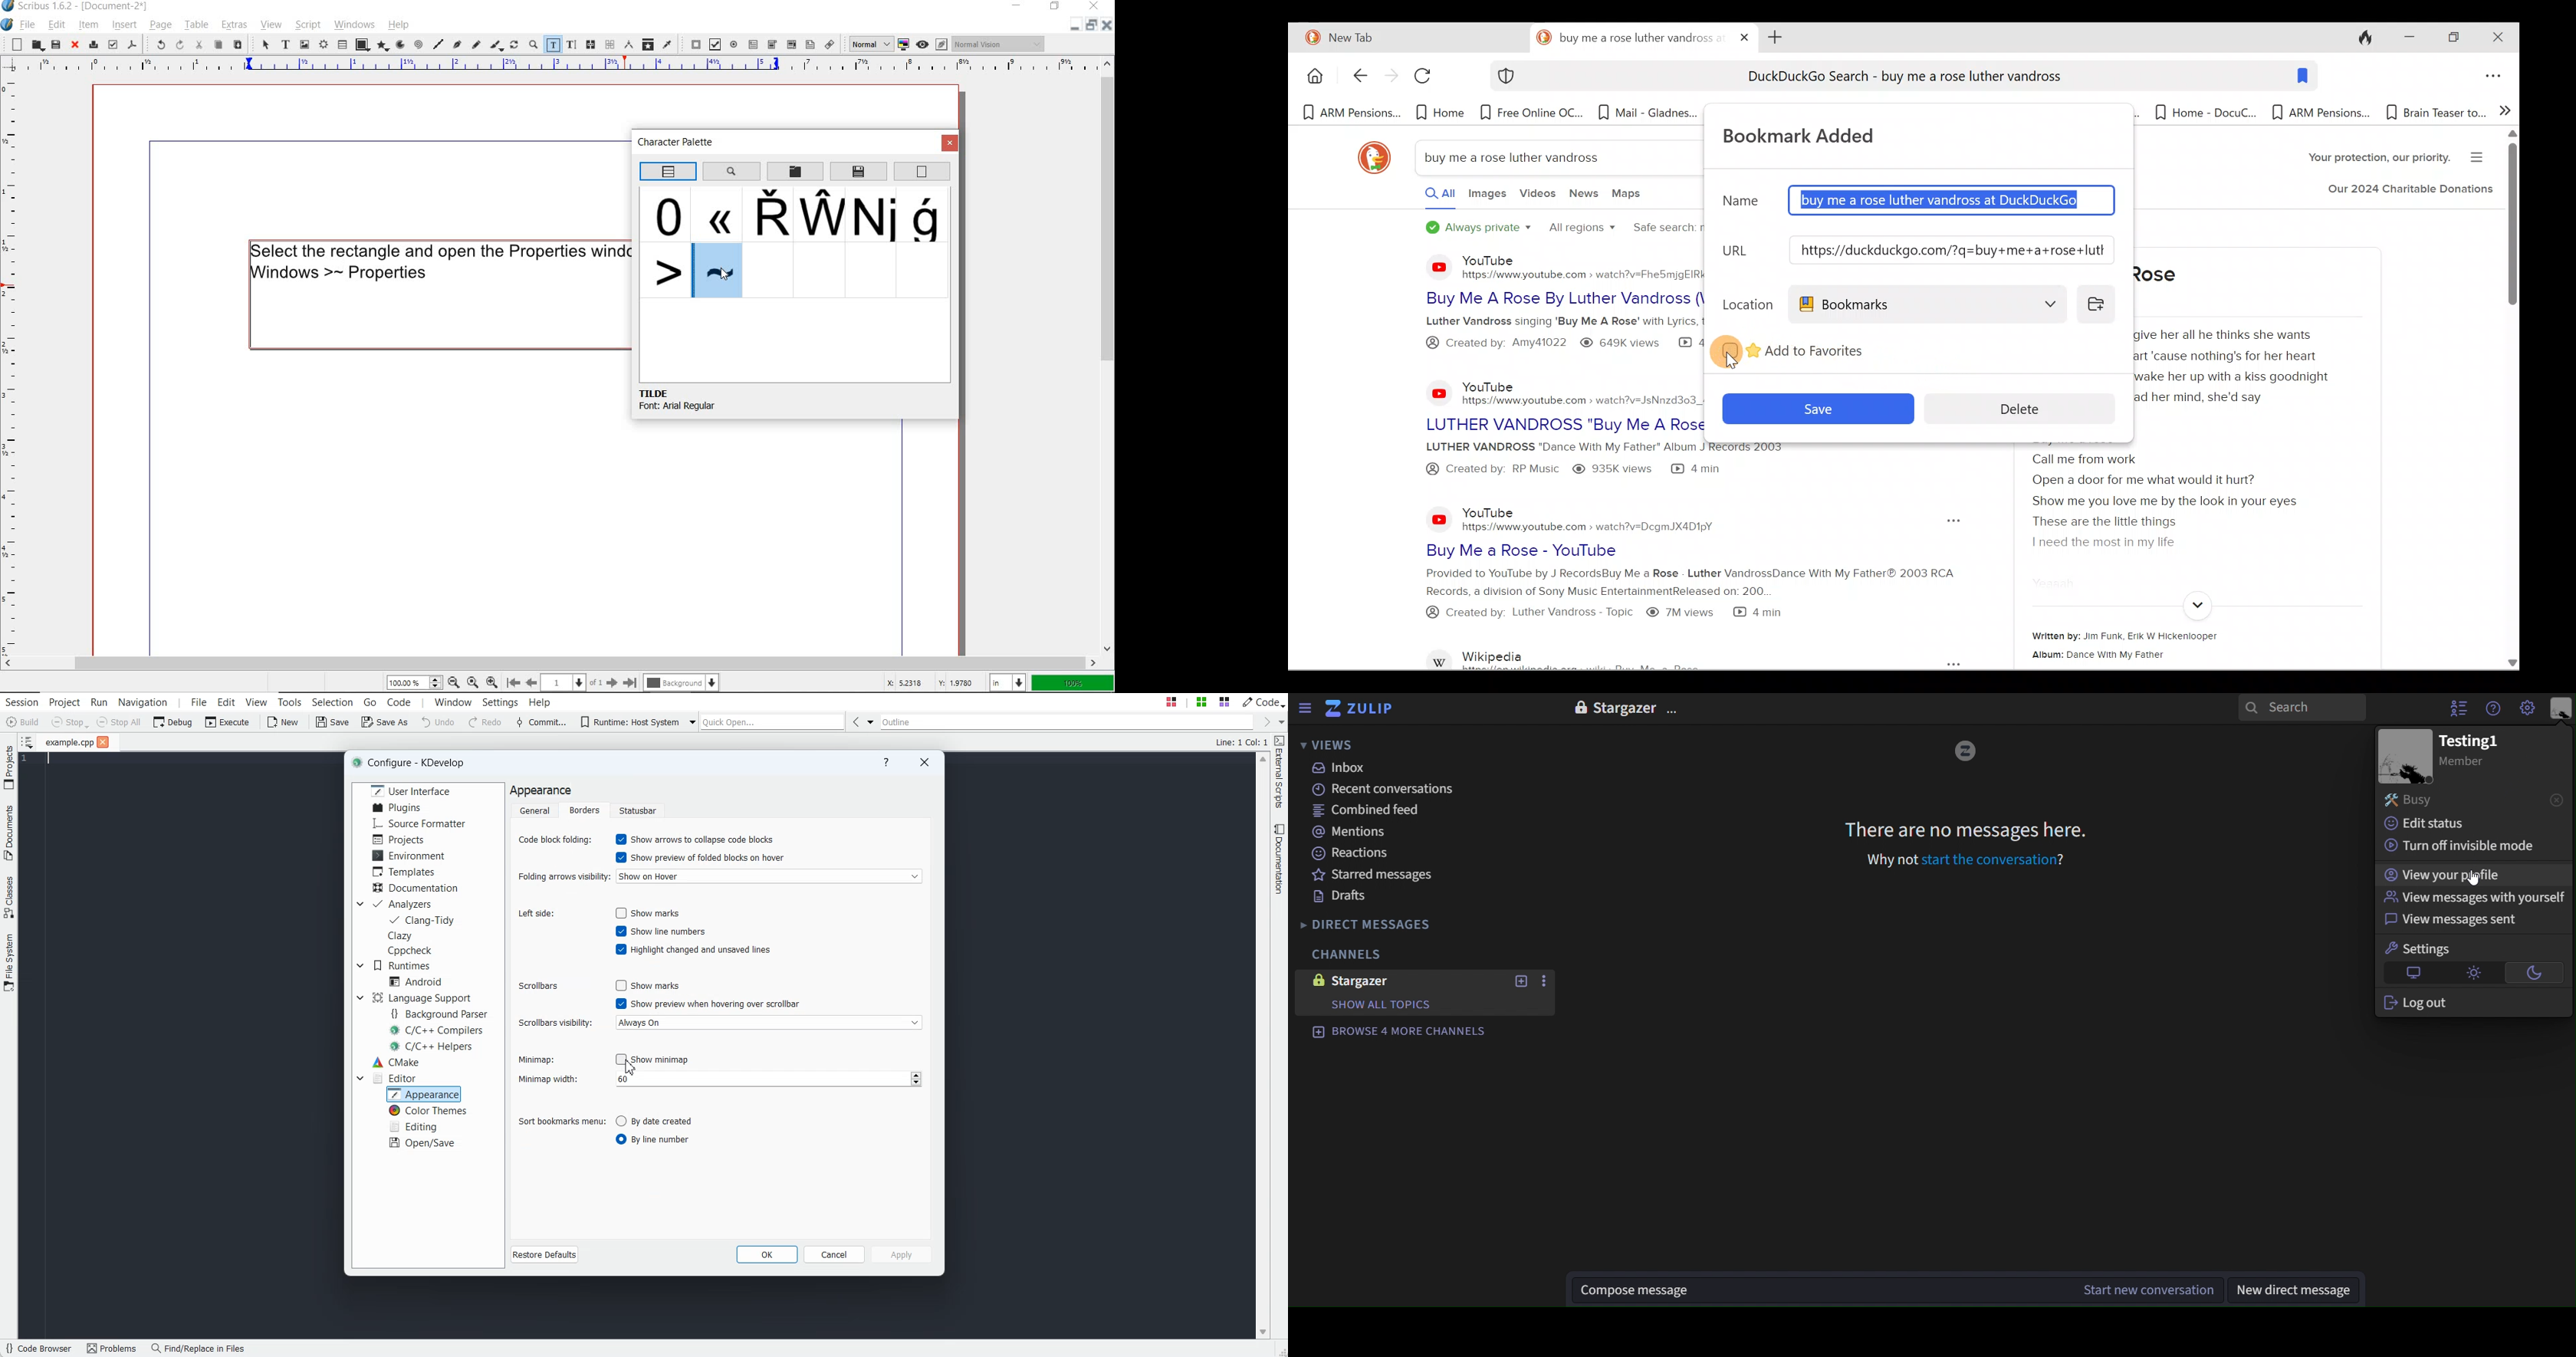  What do you see at coordinates (1306, 709) in the screenshot?
I see `sidebar` at bounding box center [1306, 709].